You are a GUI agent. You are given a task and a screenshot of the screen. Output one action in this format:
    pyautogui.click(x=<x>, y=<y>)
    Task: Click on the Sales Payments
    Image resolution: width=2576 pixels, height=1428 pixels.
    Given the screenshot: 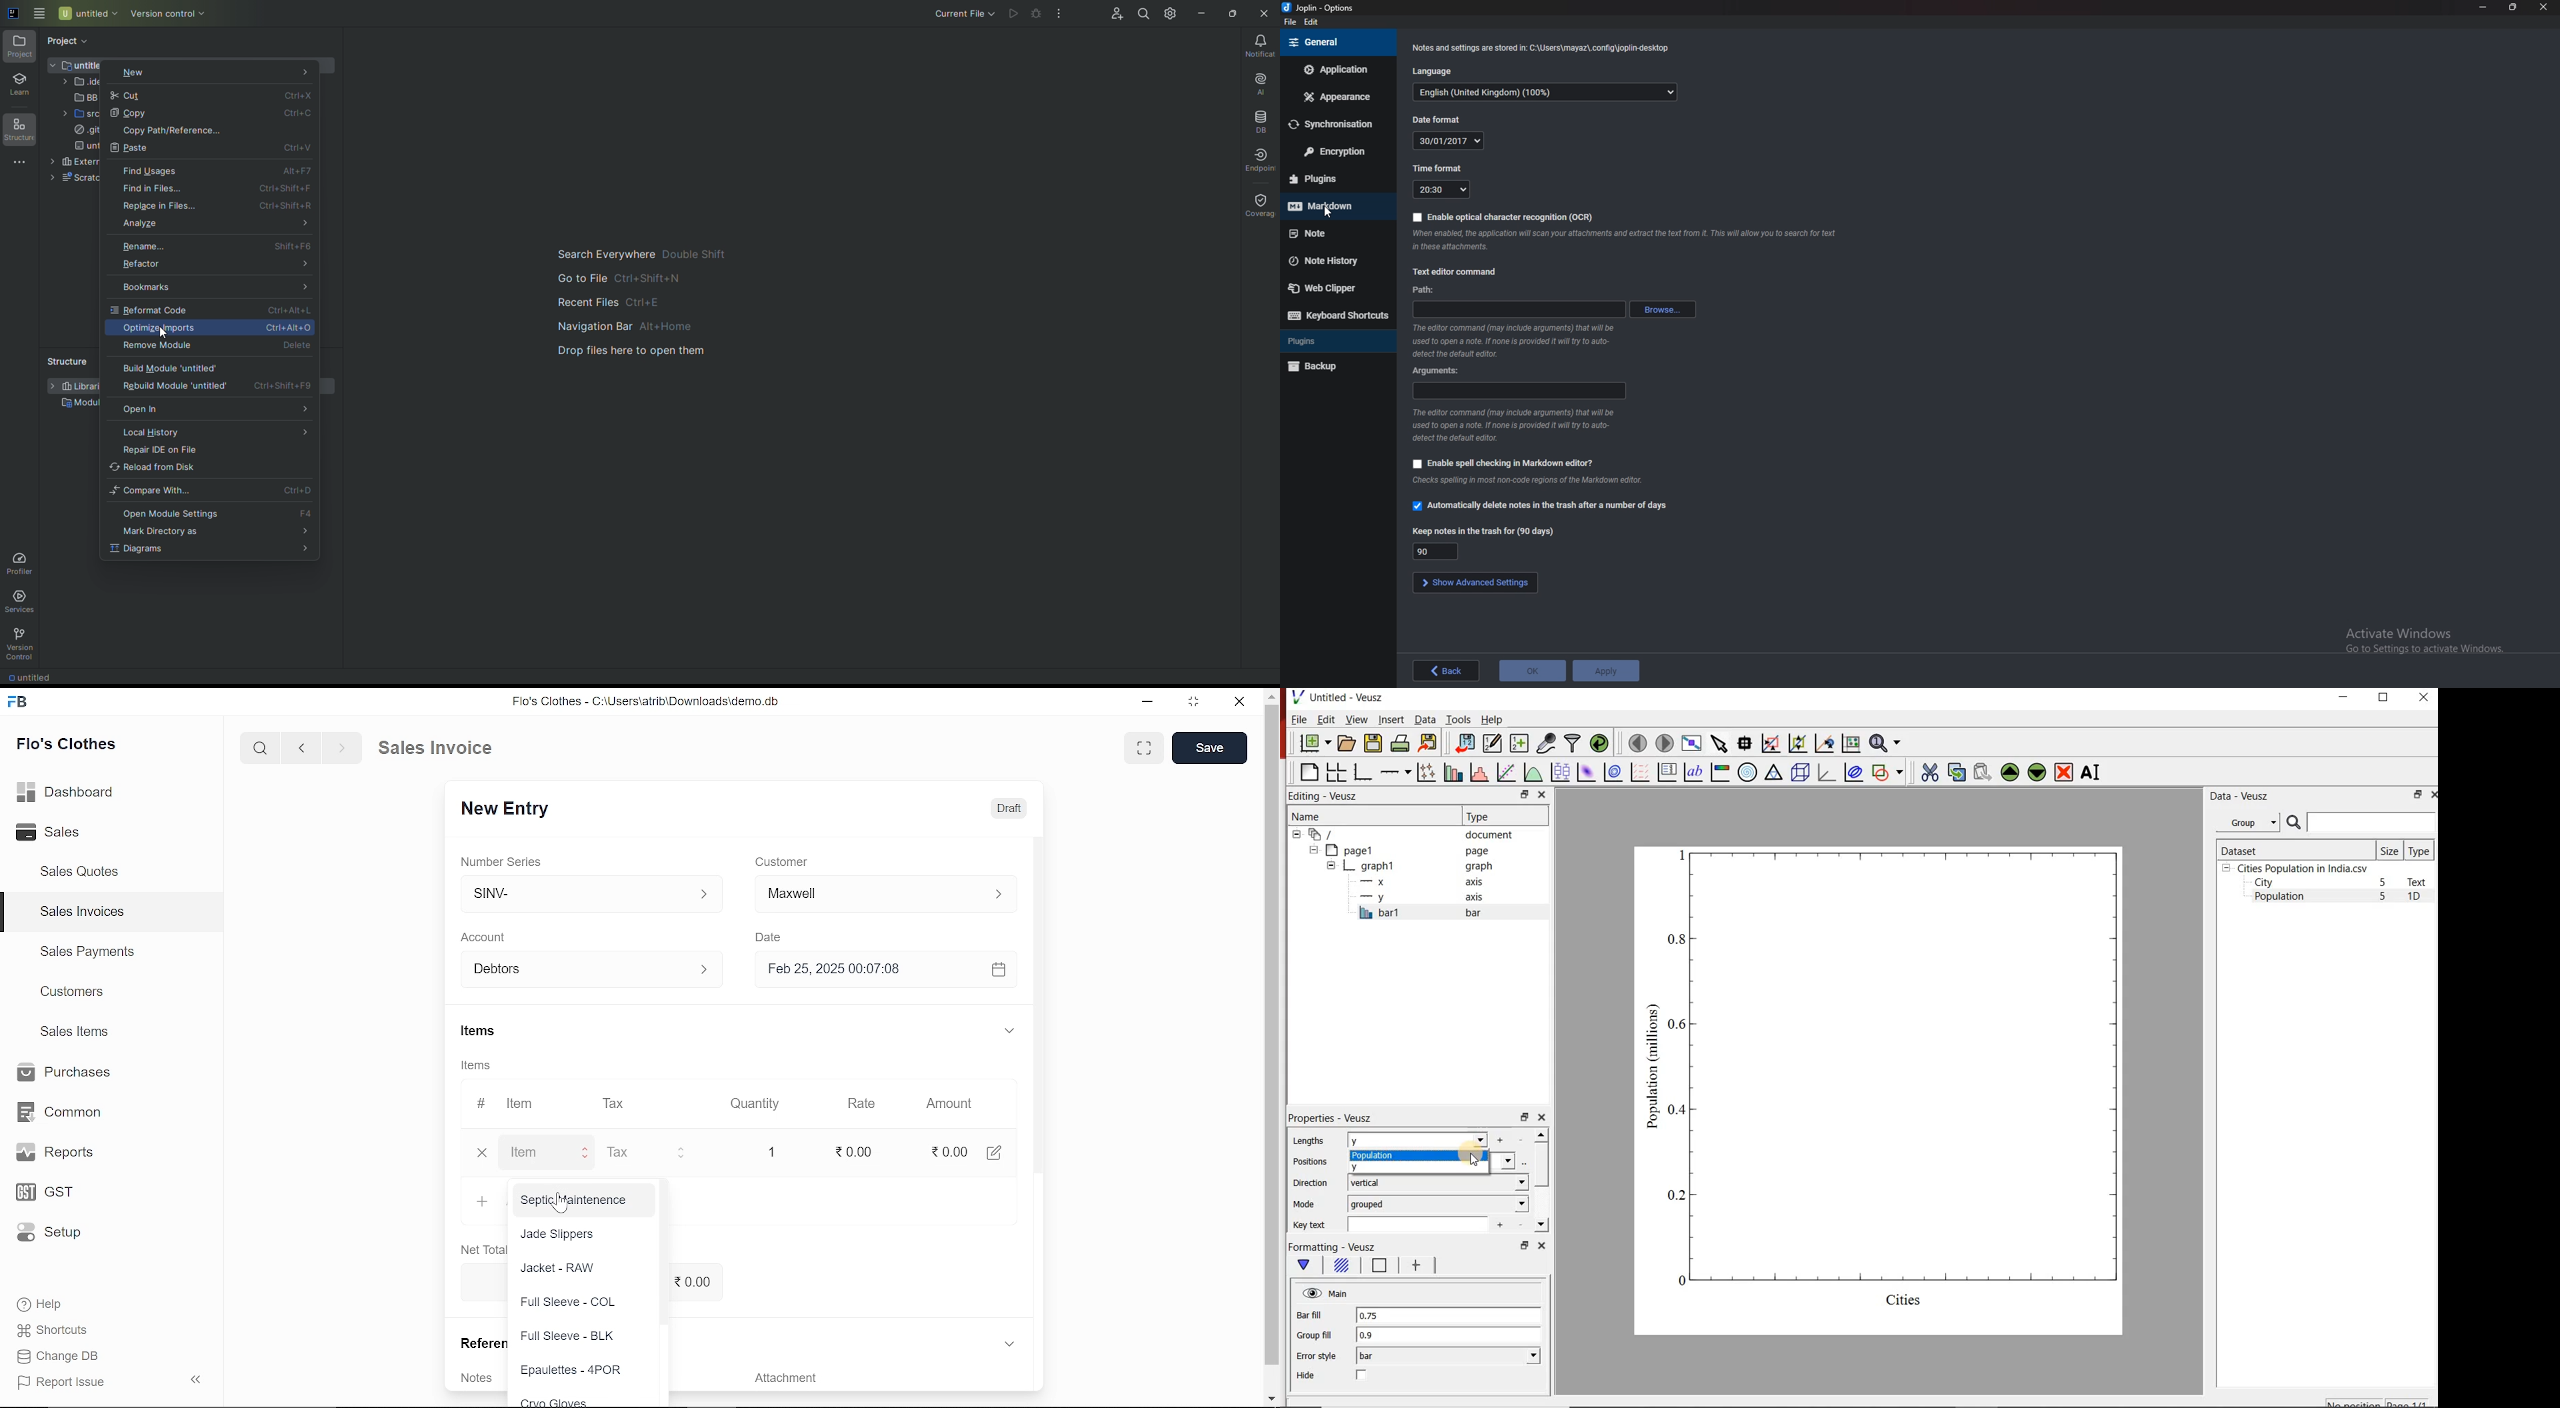 What is the action you would take?
    pyautogui.click(x=87, y=952)
    